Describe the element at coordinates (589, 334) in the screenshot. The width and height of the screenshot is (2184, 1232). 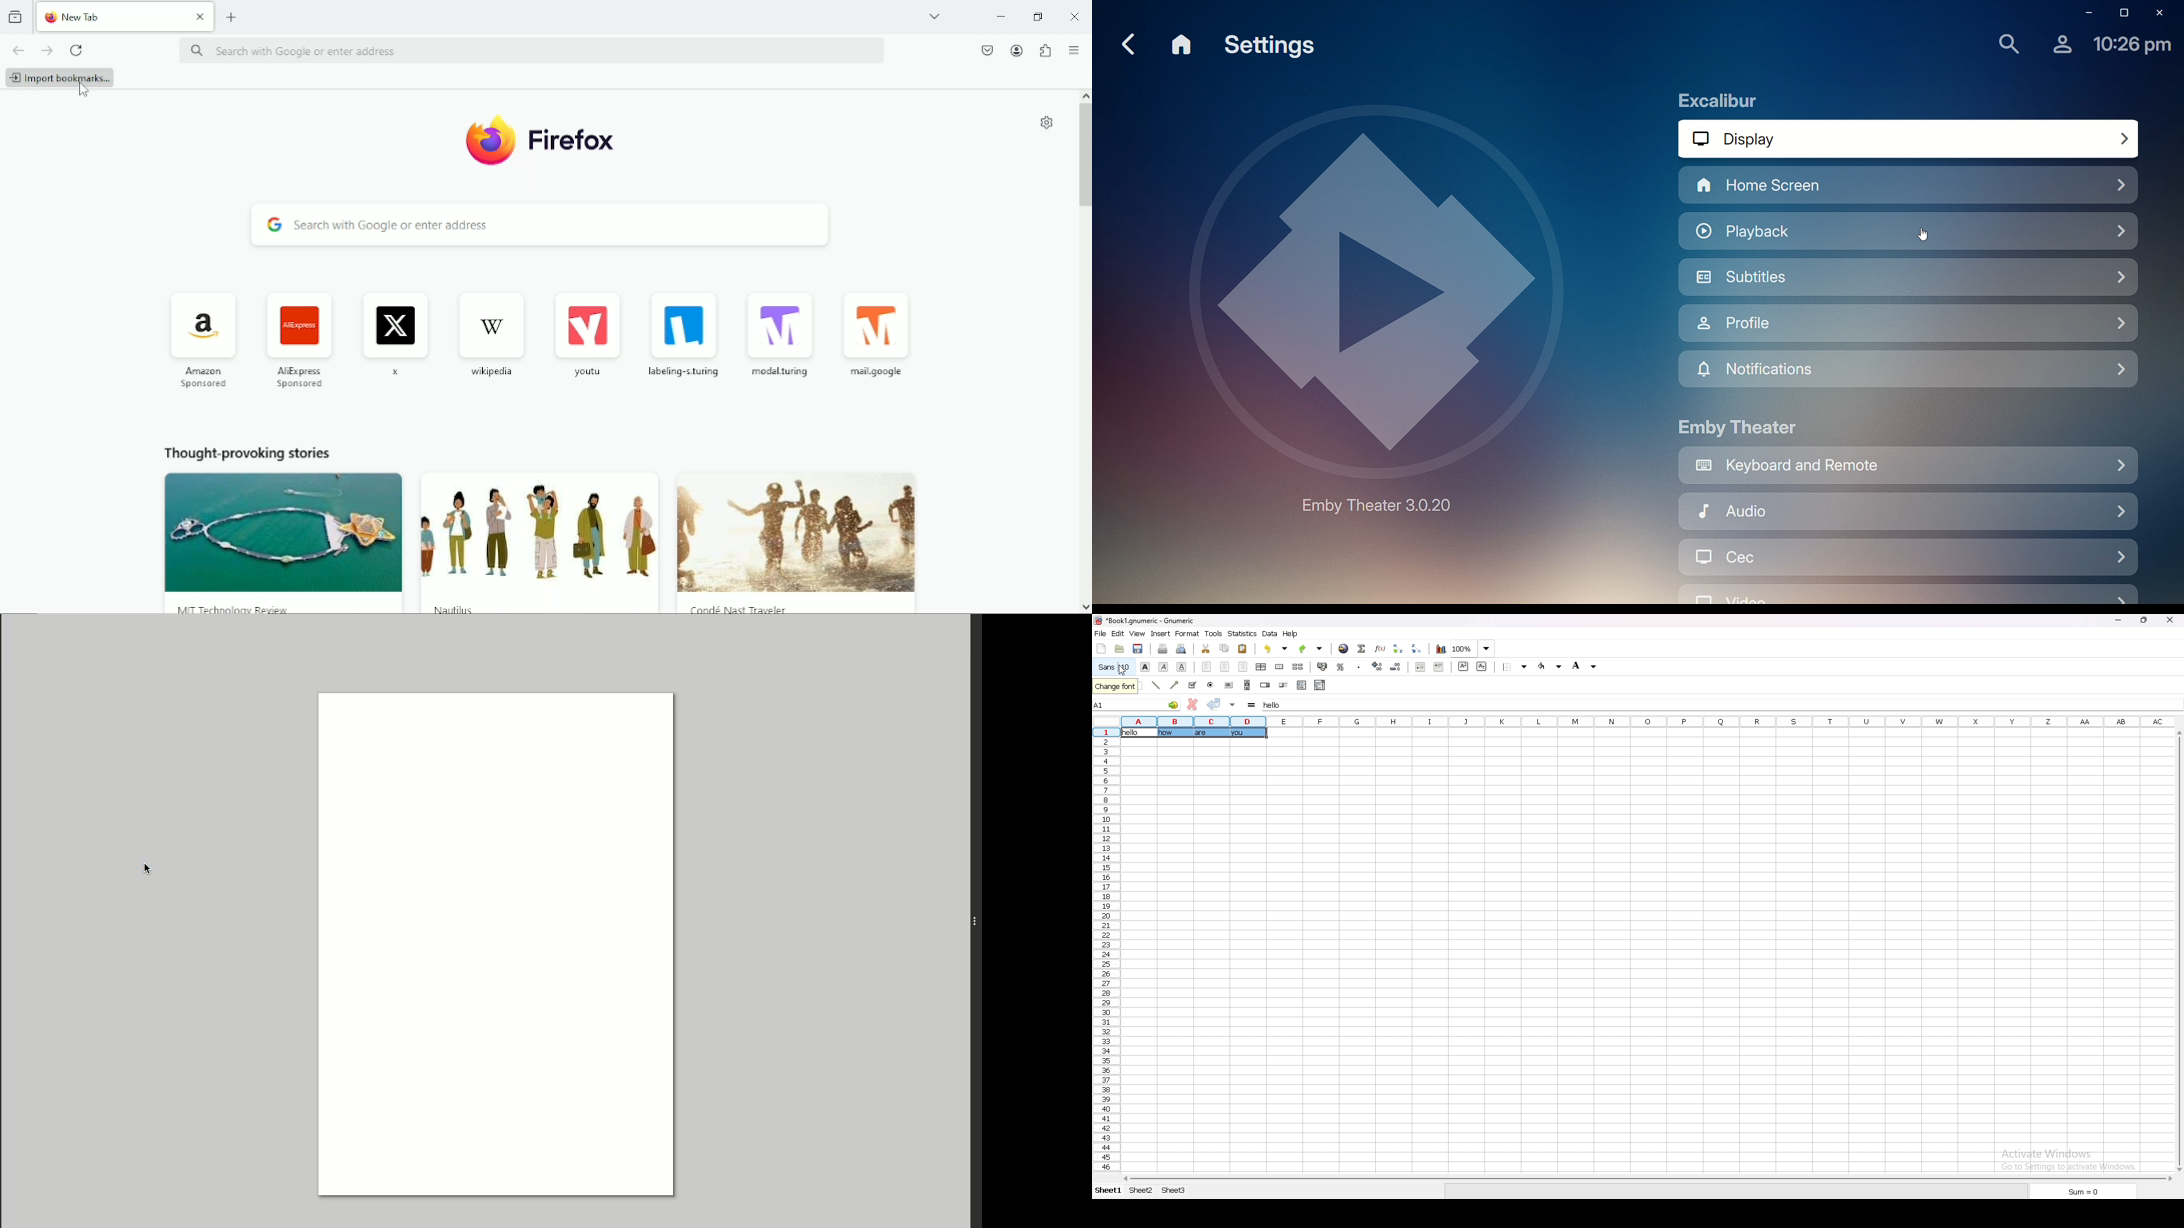
I see `Youtube` at that location.